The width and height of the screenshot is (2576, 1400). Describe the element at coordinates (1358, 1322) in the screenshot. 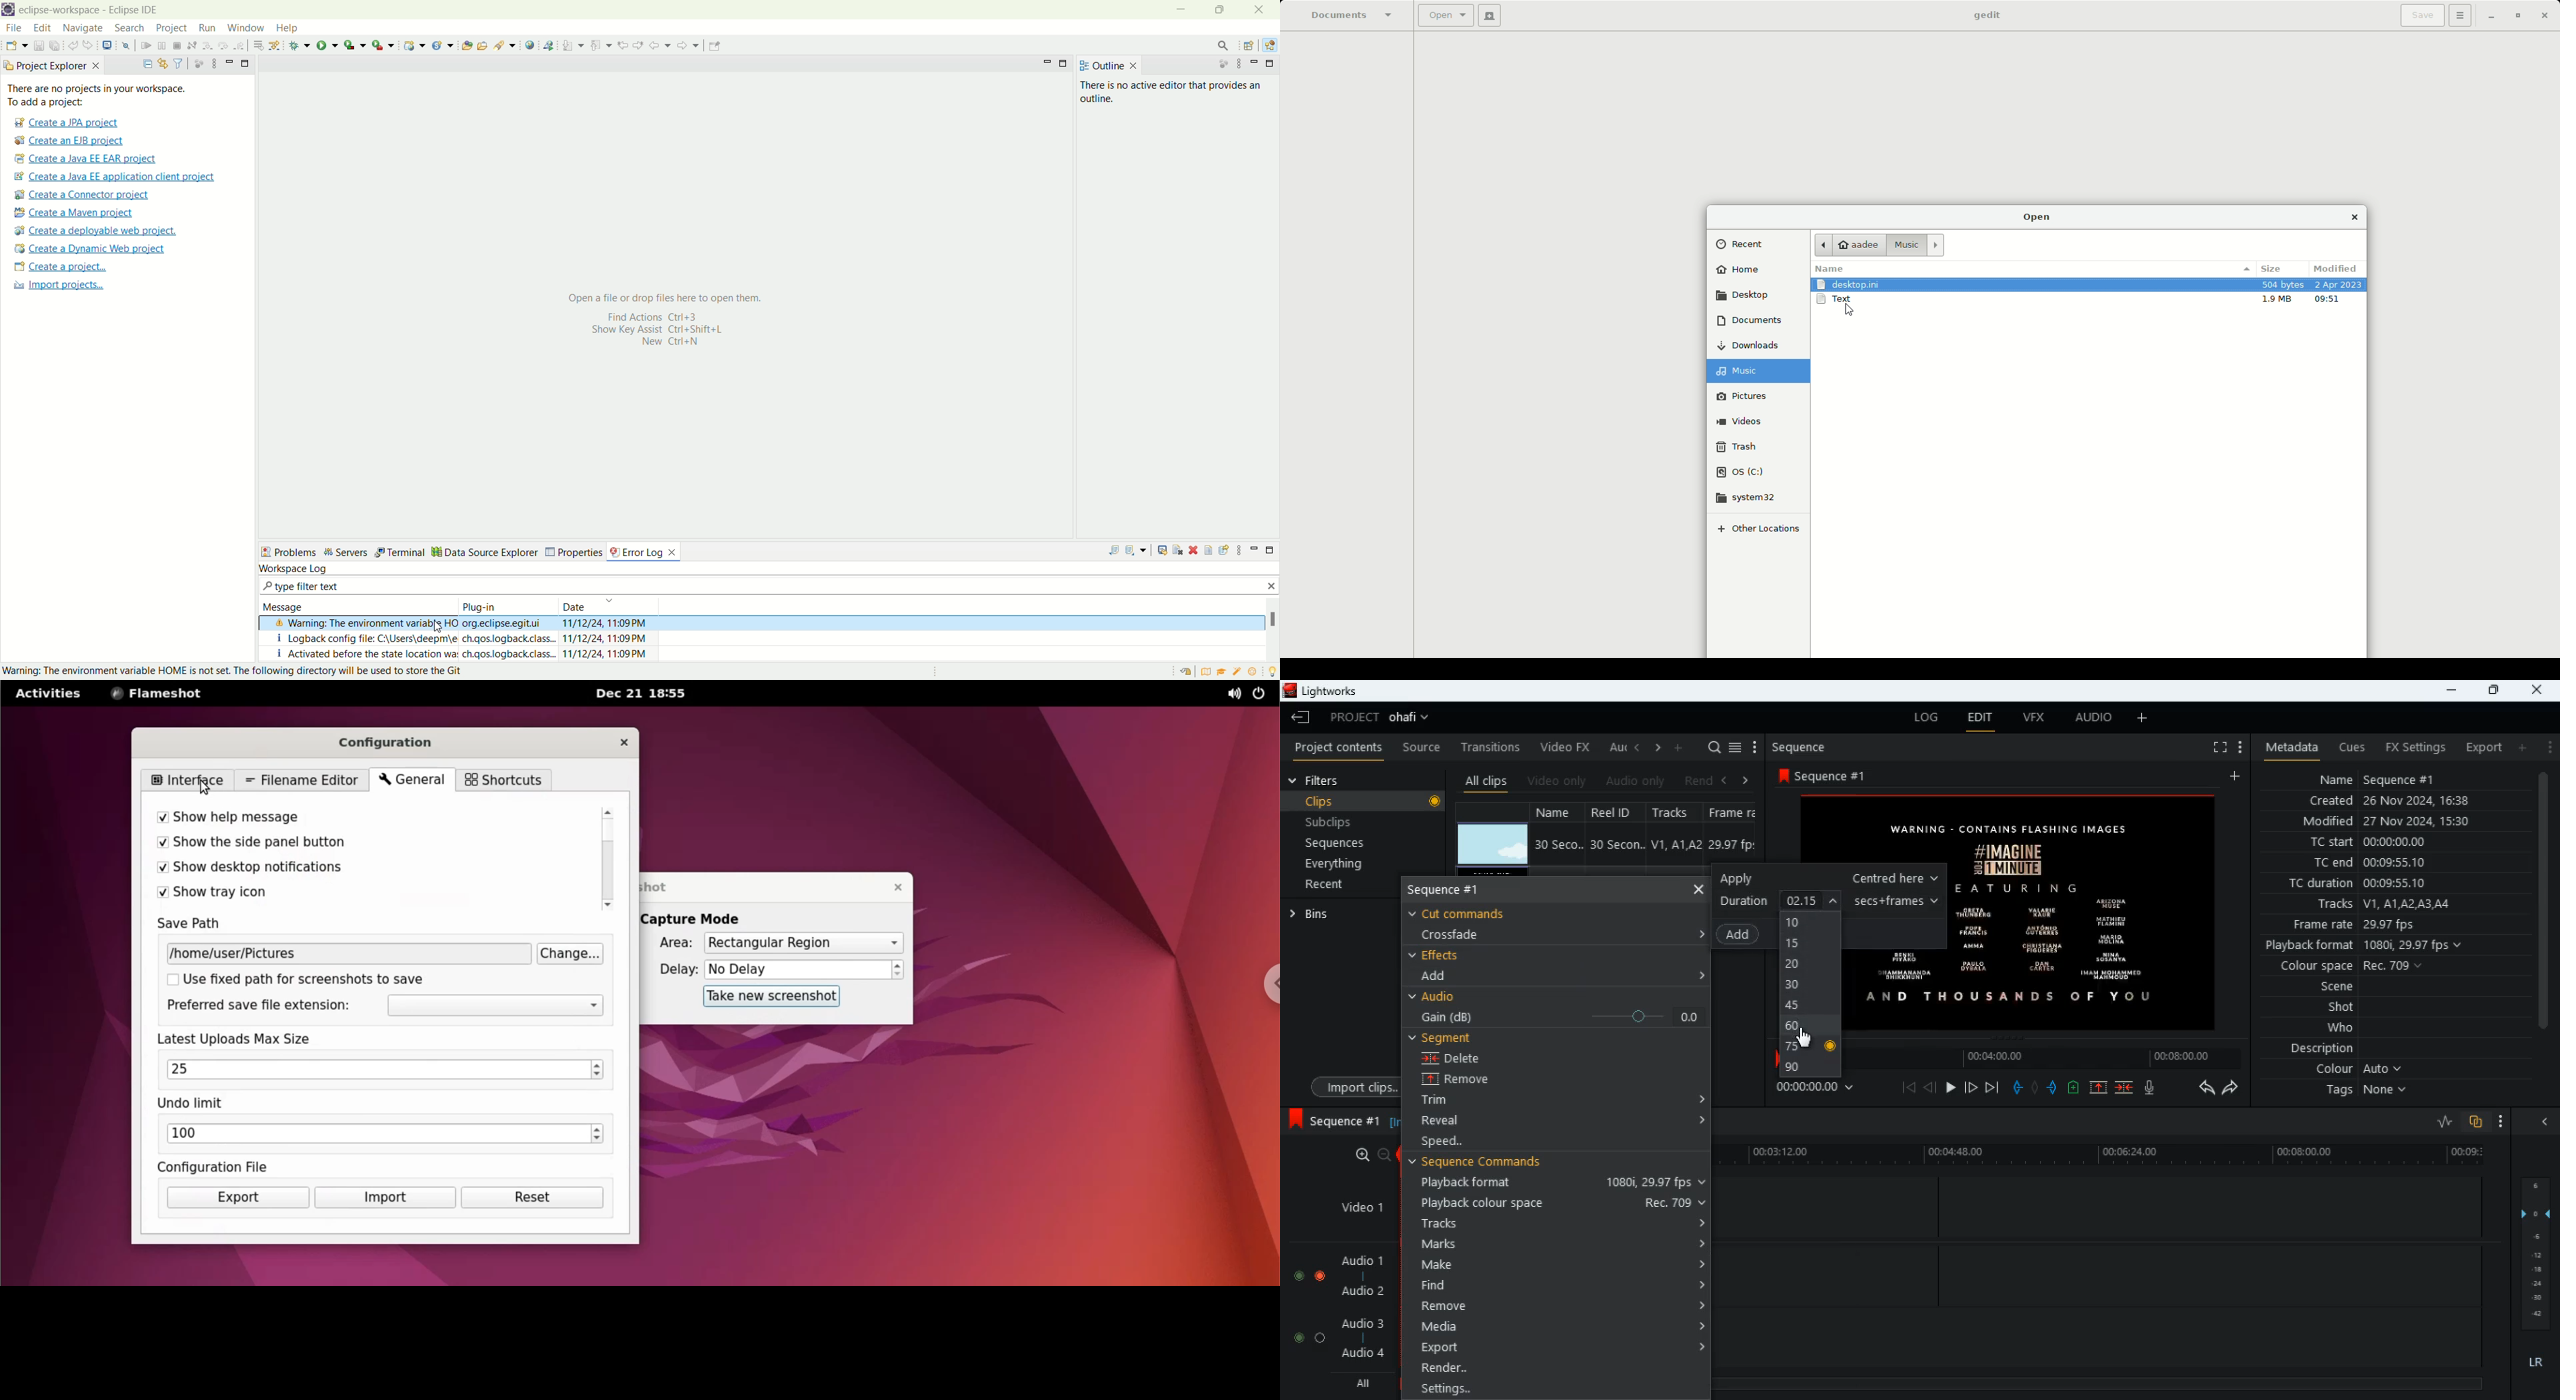

I see `audio 3` at that location.